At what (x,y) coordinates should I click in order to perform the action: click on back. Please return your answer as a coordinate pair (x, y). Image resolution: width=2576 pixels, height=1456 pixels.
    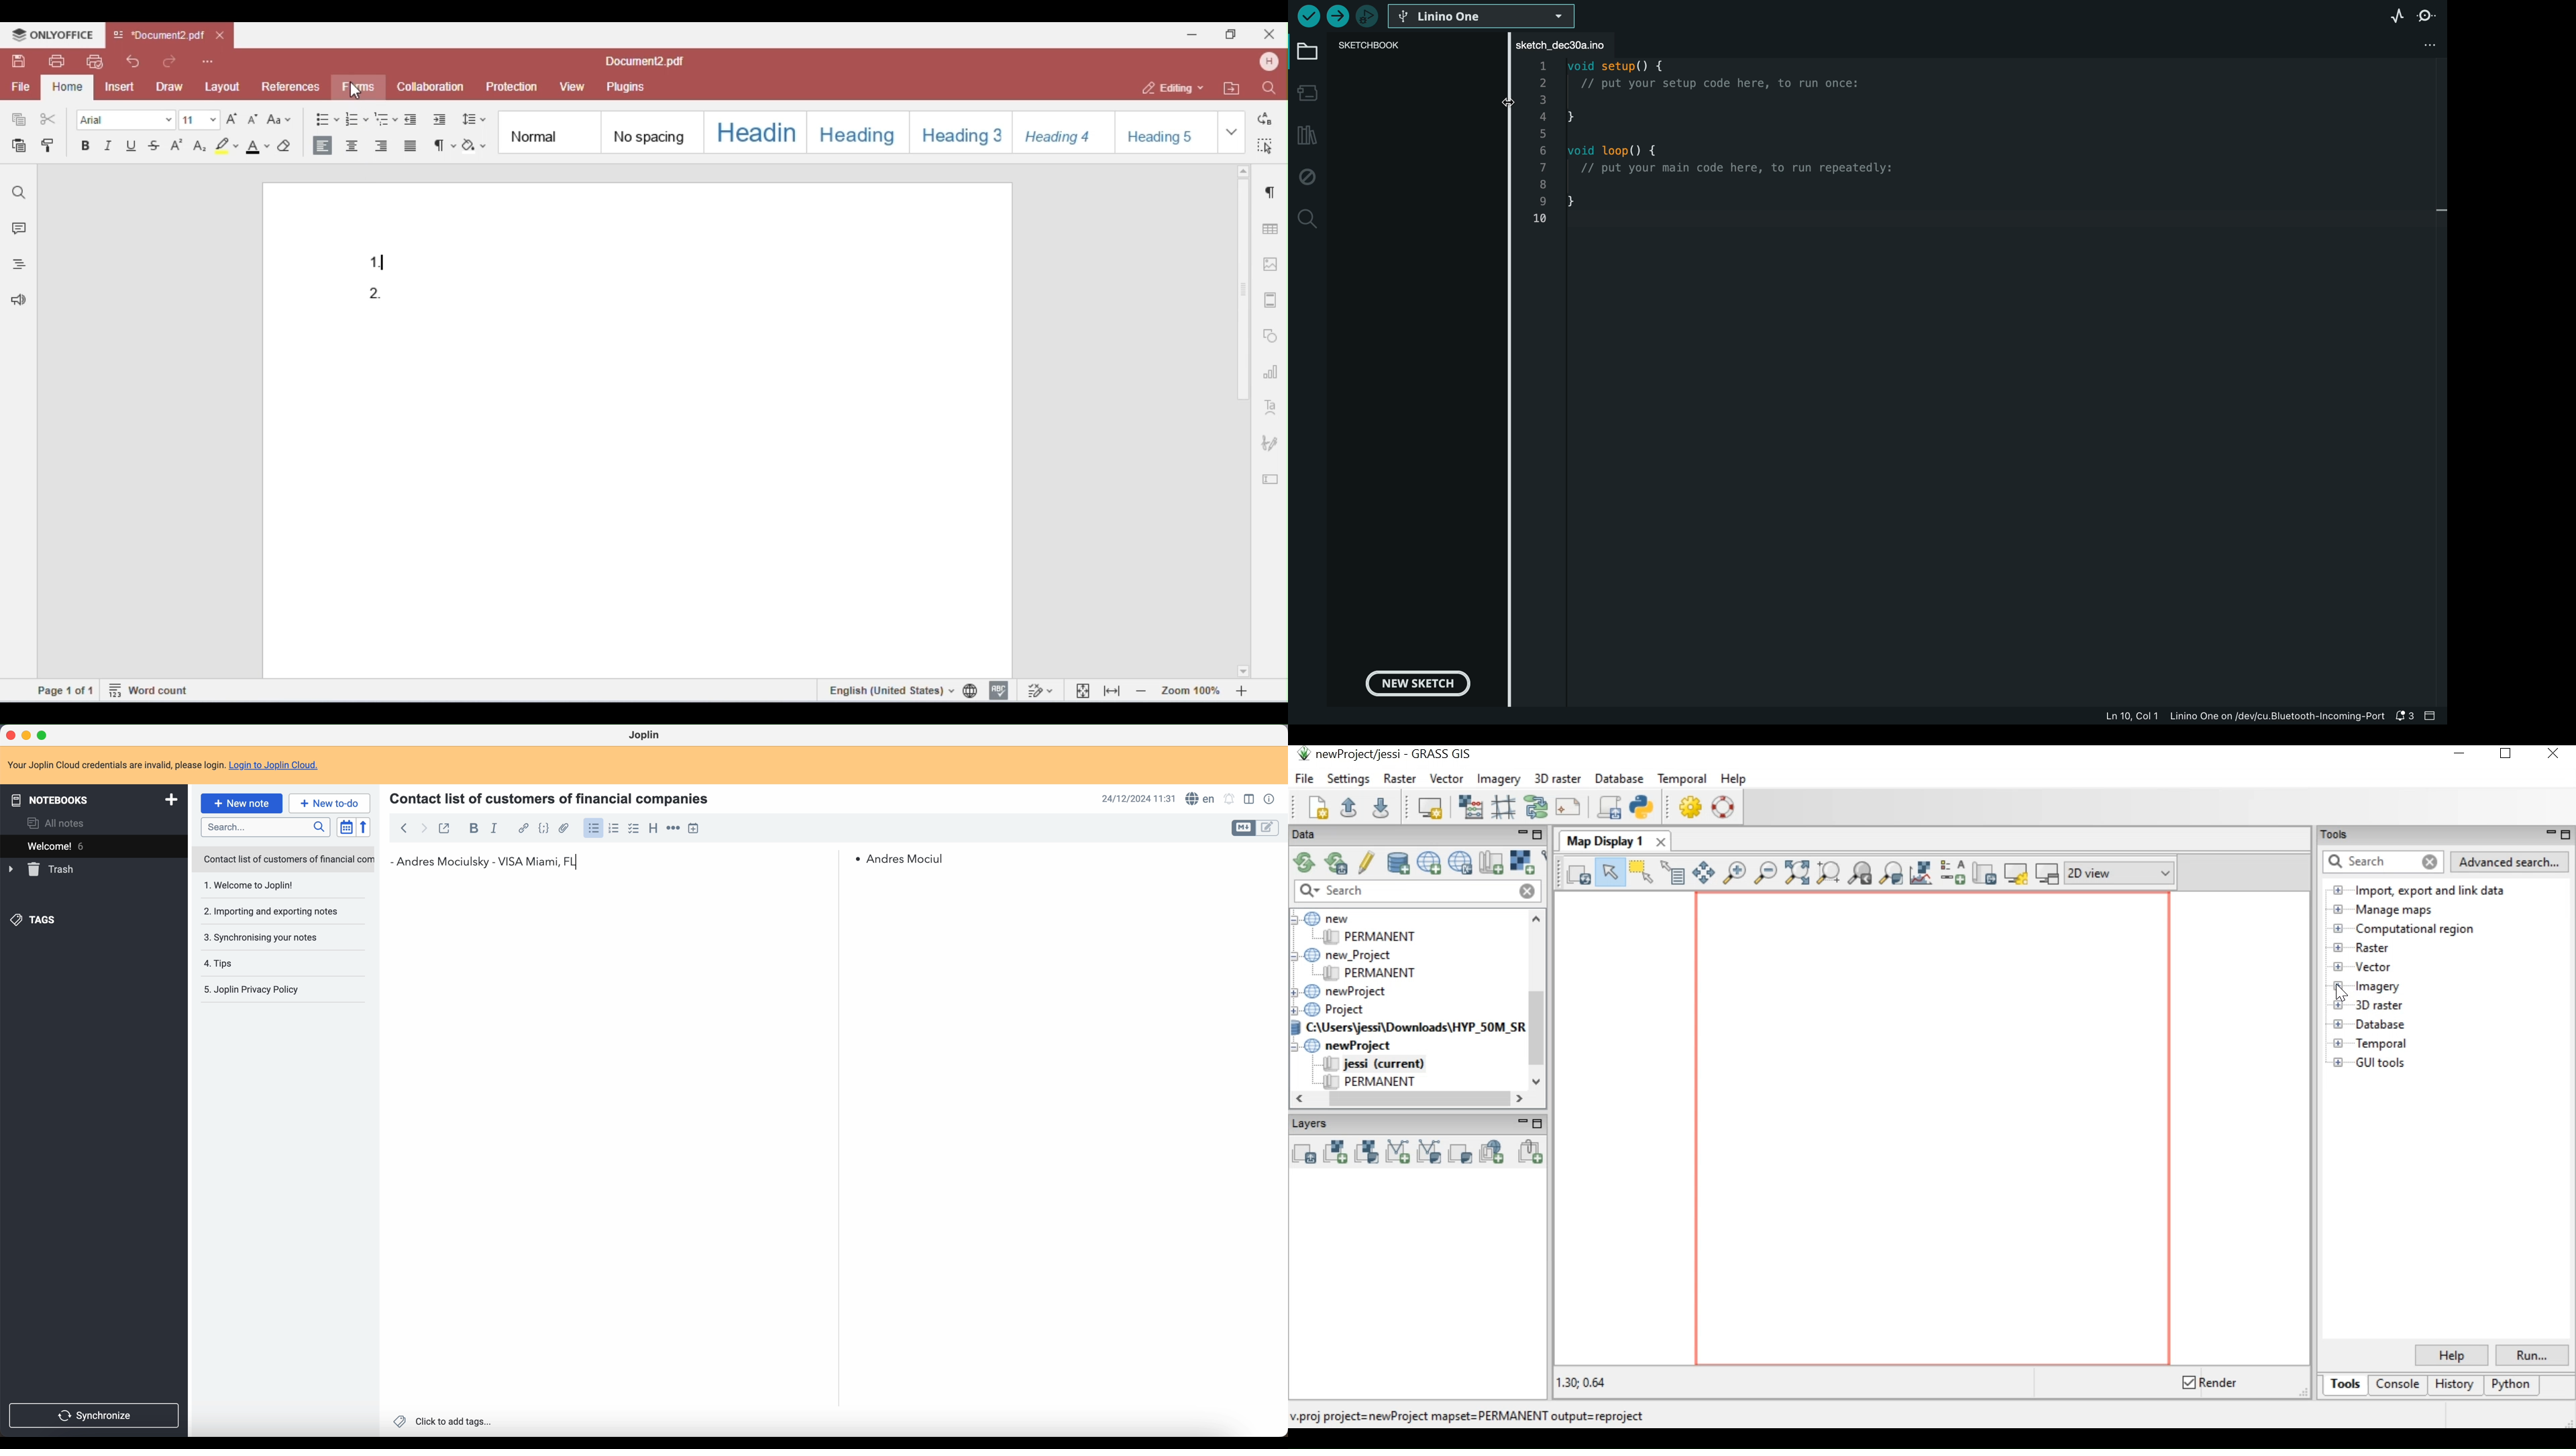
    Looking at the image, I should click on (403, 827).